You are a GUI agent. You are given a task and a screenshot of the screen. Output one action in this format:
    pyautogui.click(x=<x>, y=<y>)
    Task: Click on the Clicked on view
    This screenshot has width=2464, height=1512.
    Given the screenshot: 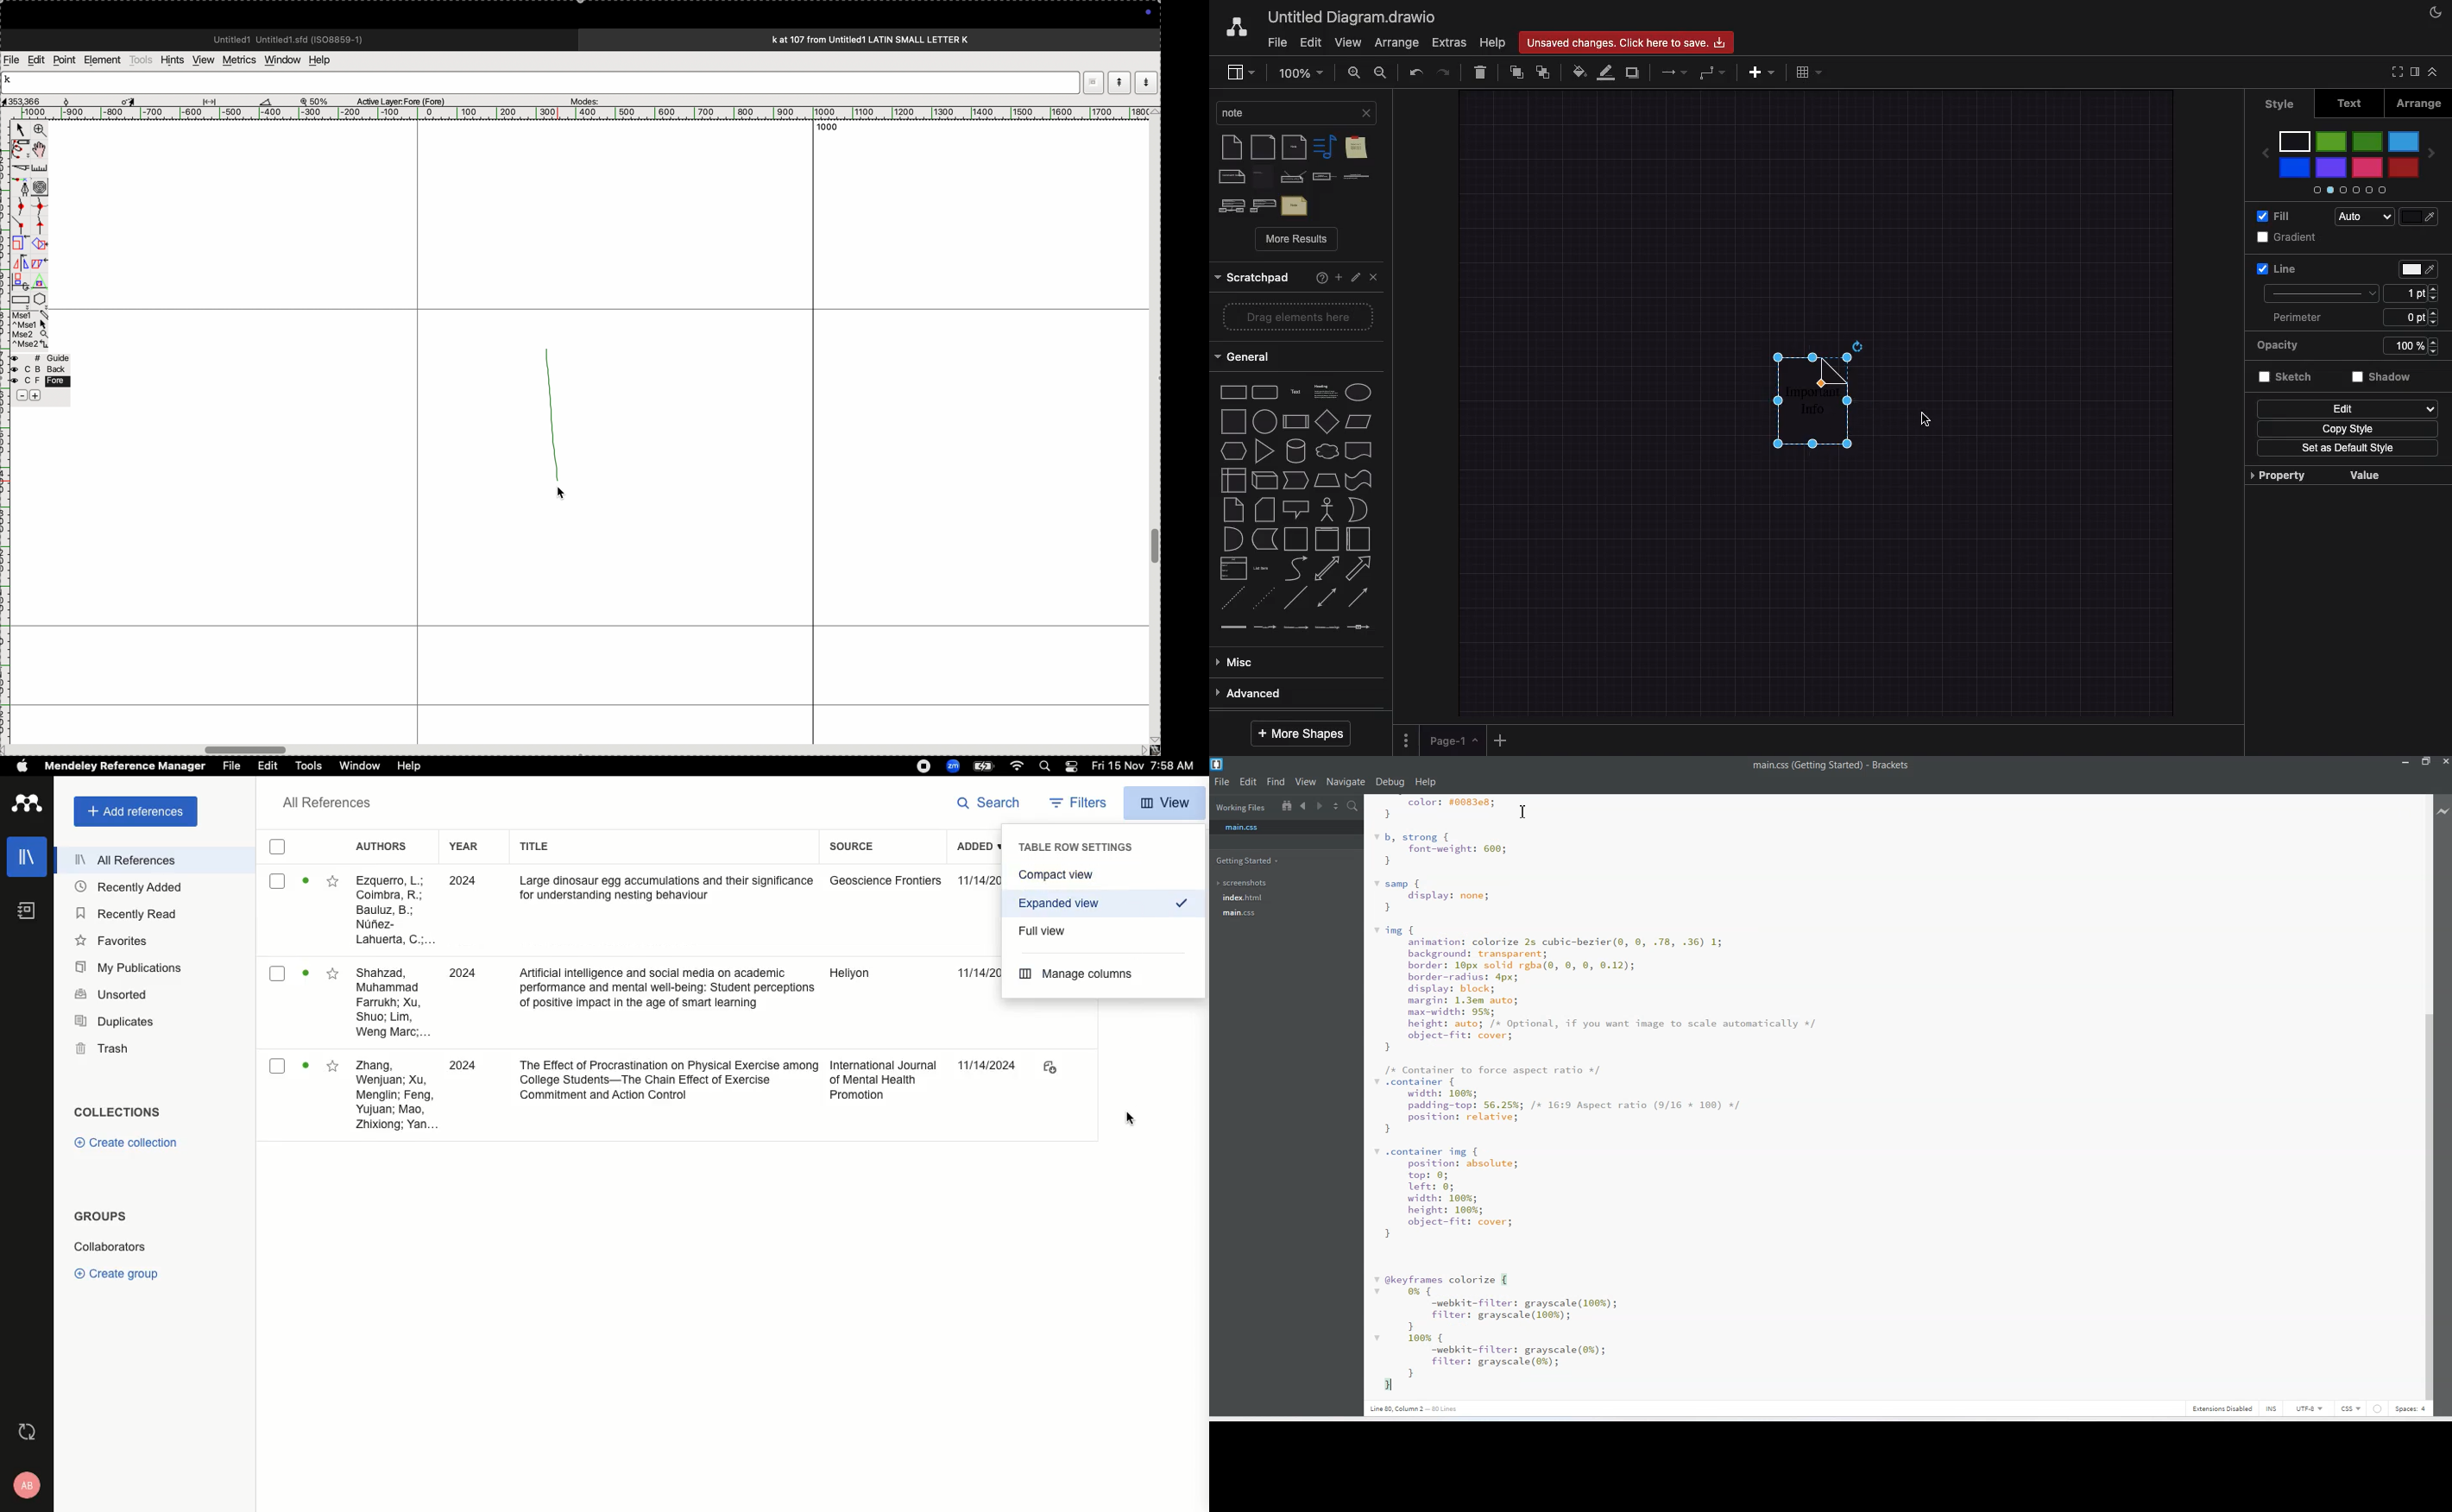 What is the action you would take?
    pyautogui.click(x=1167, y=801)
    